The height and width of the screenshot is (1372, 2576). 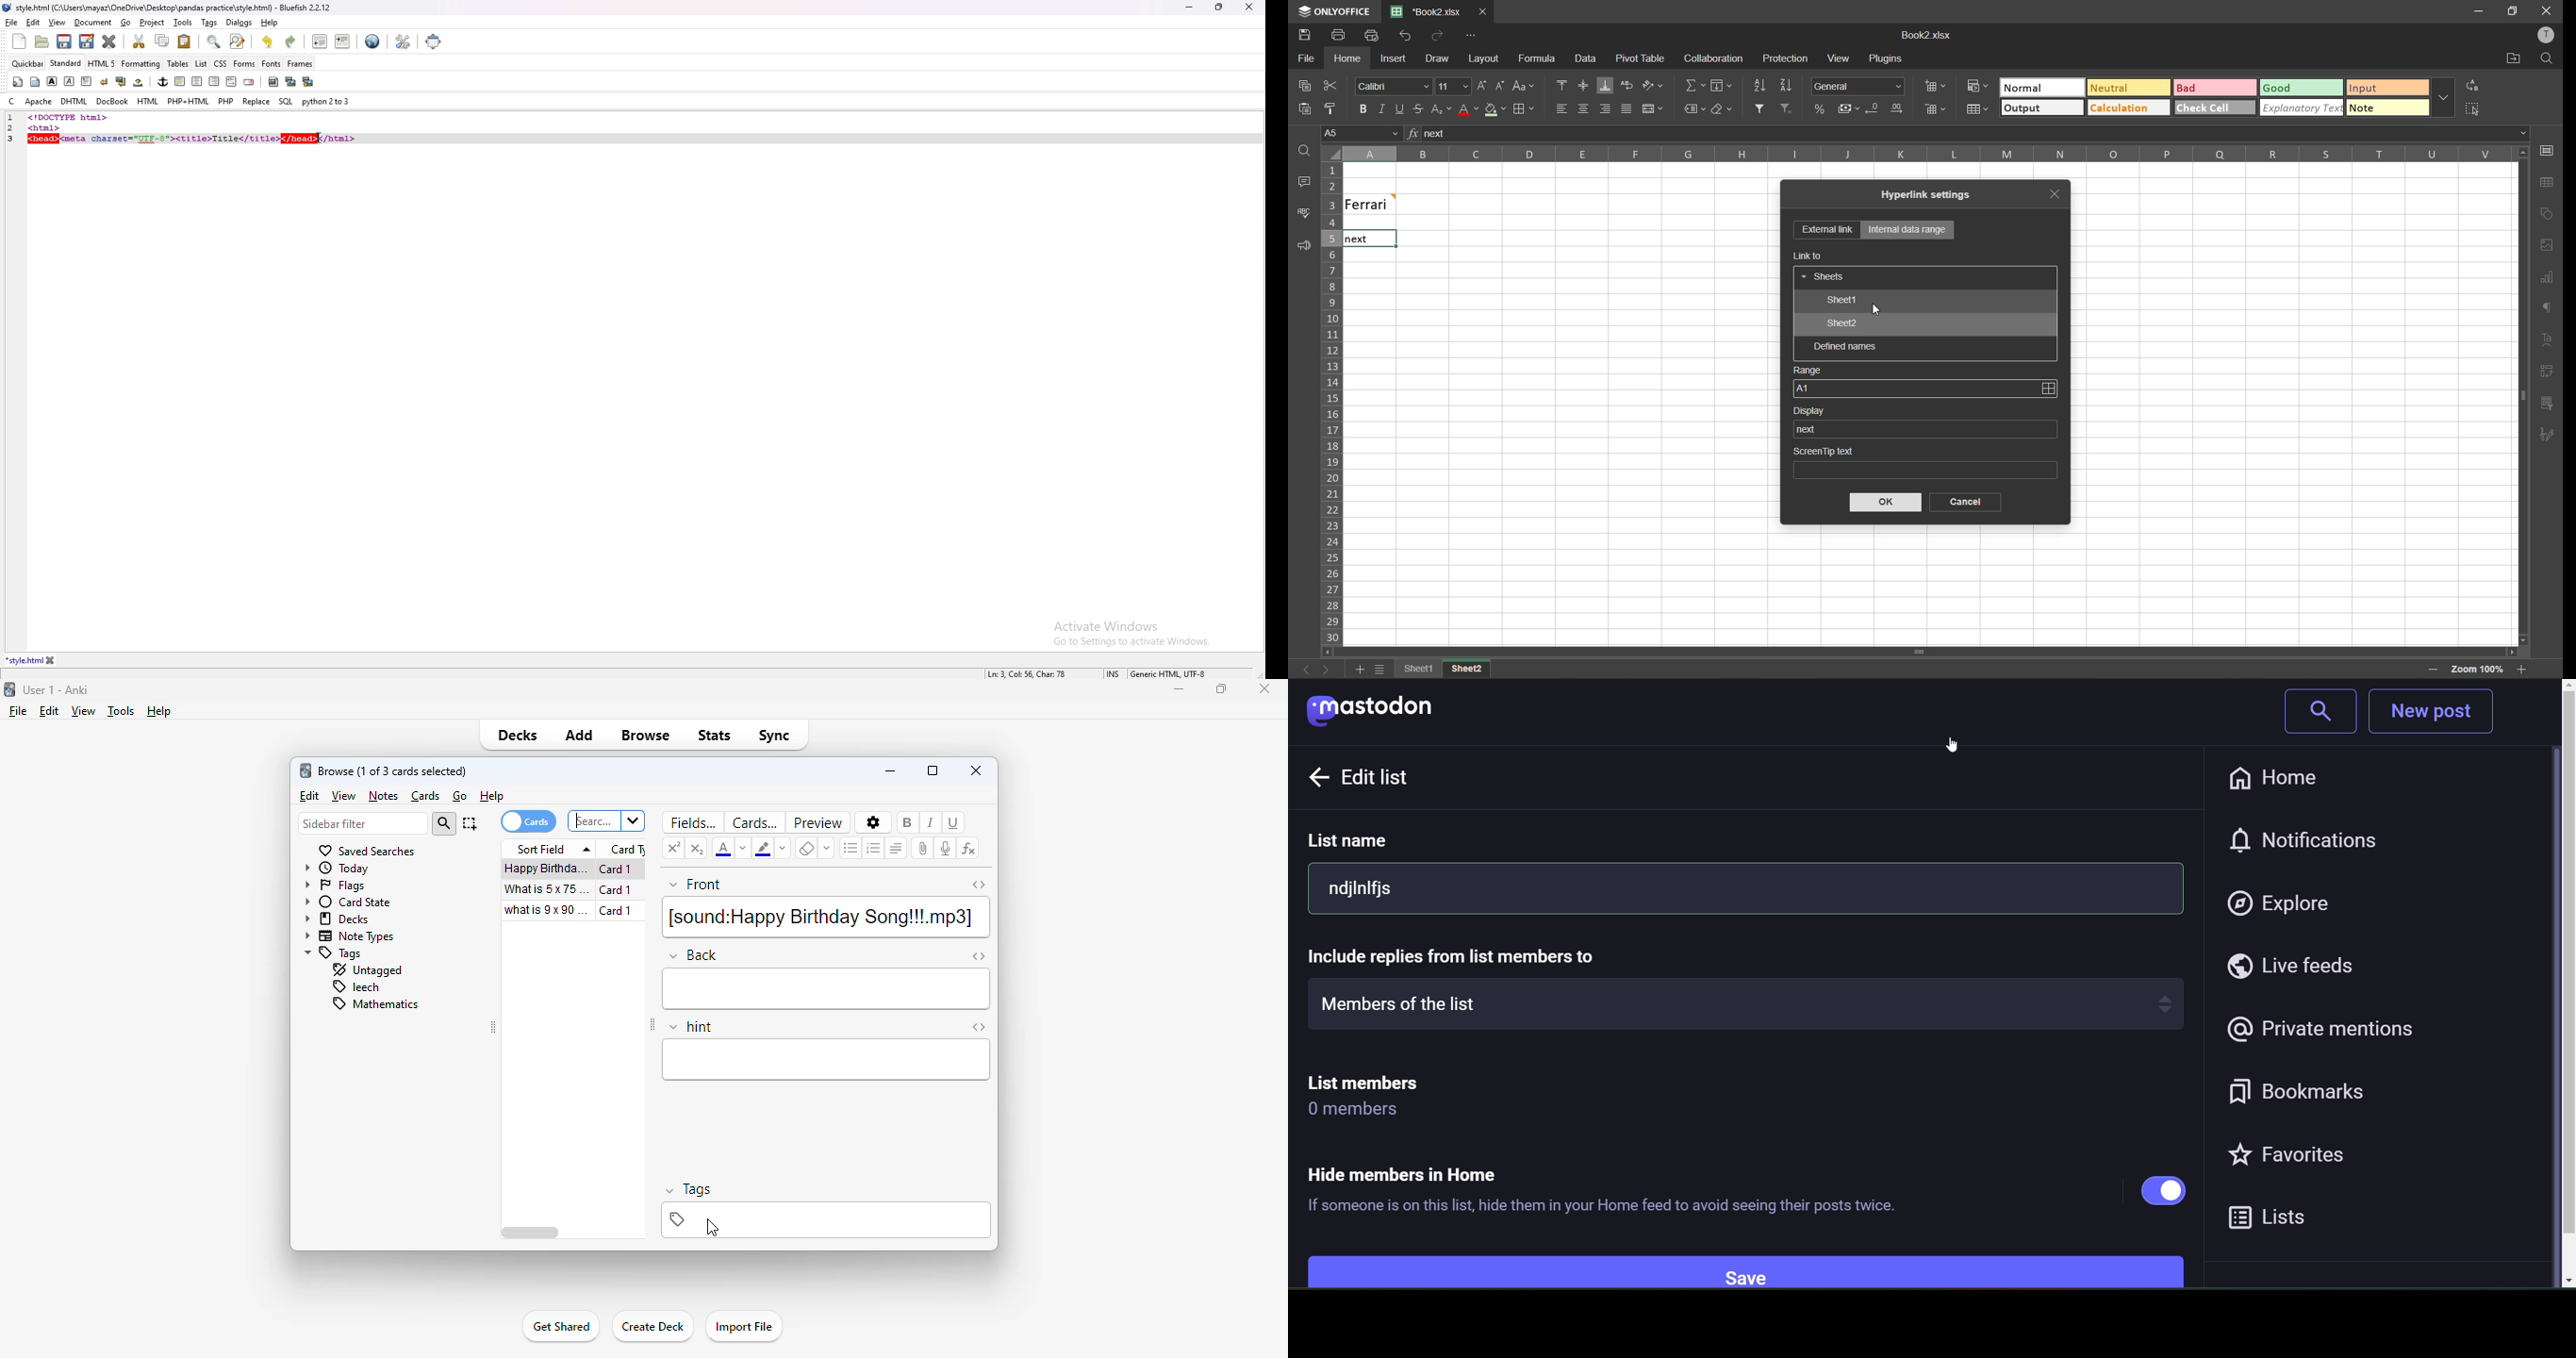 I want to click on members of the list, so click(x=1748, y=1006).